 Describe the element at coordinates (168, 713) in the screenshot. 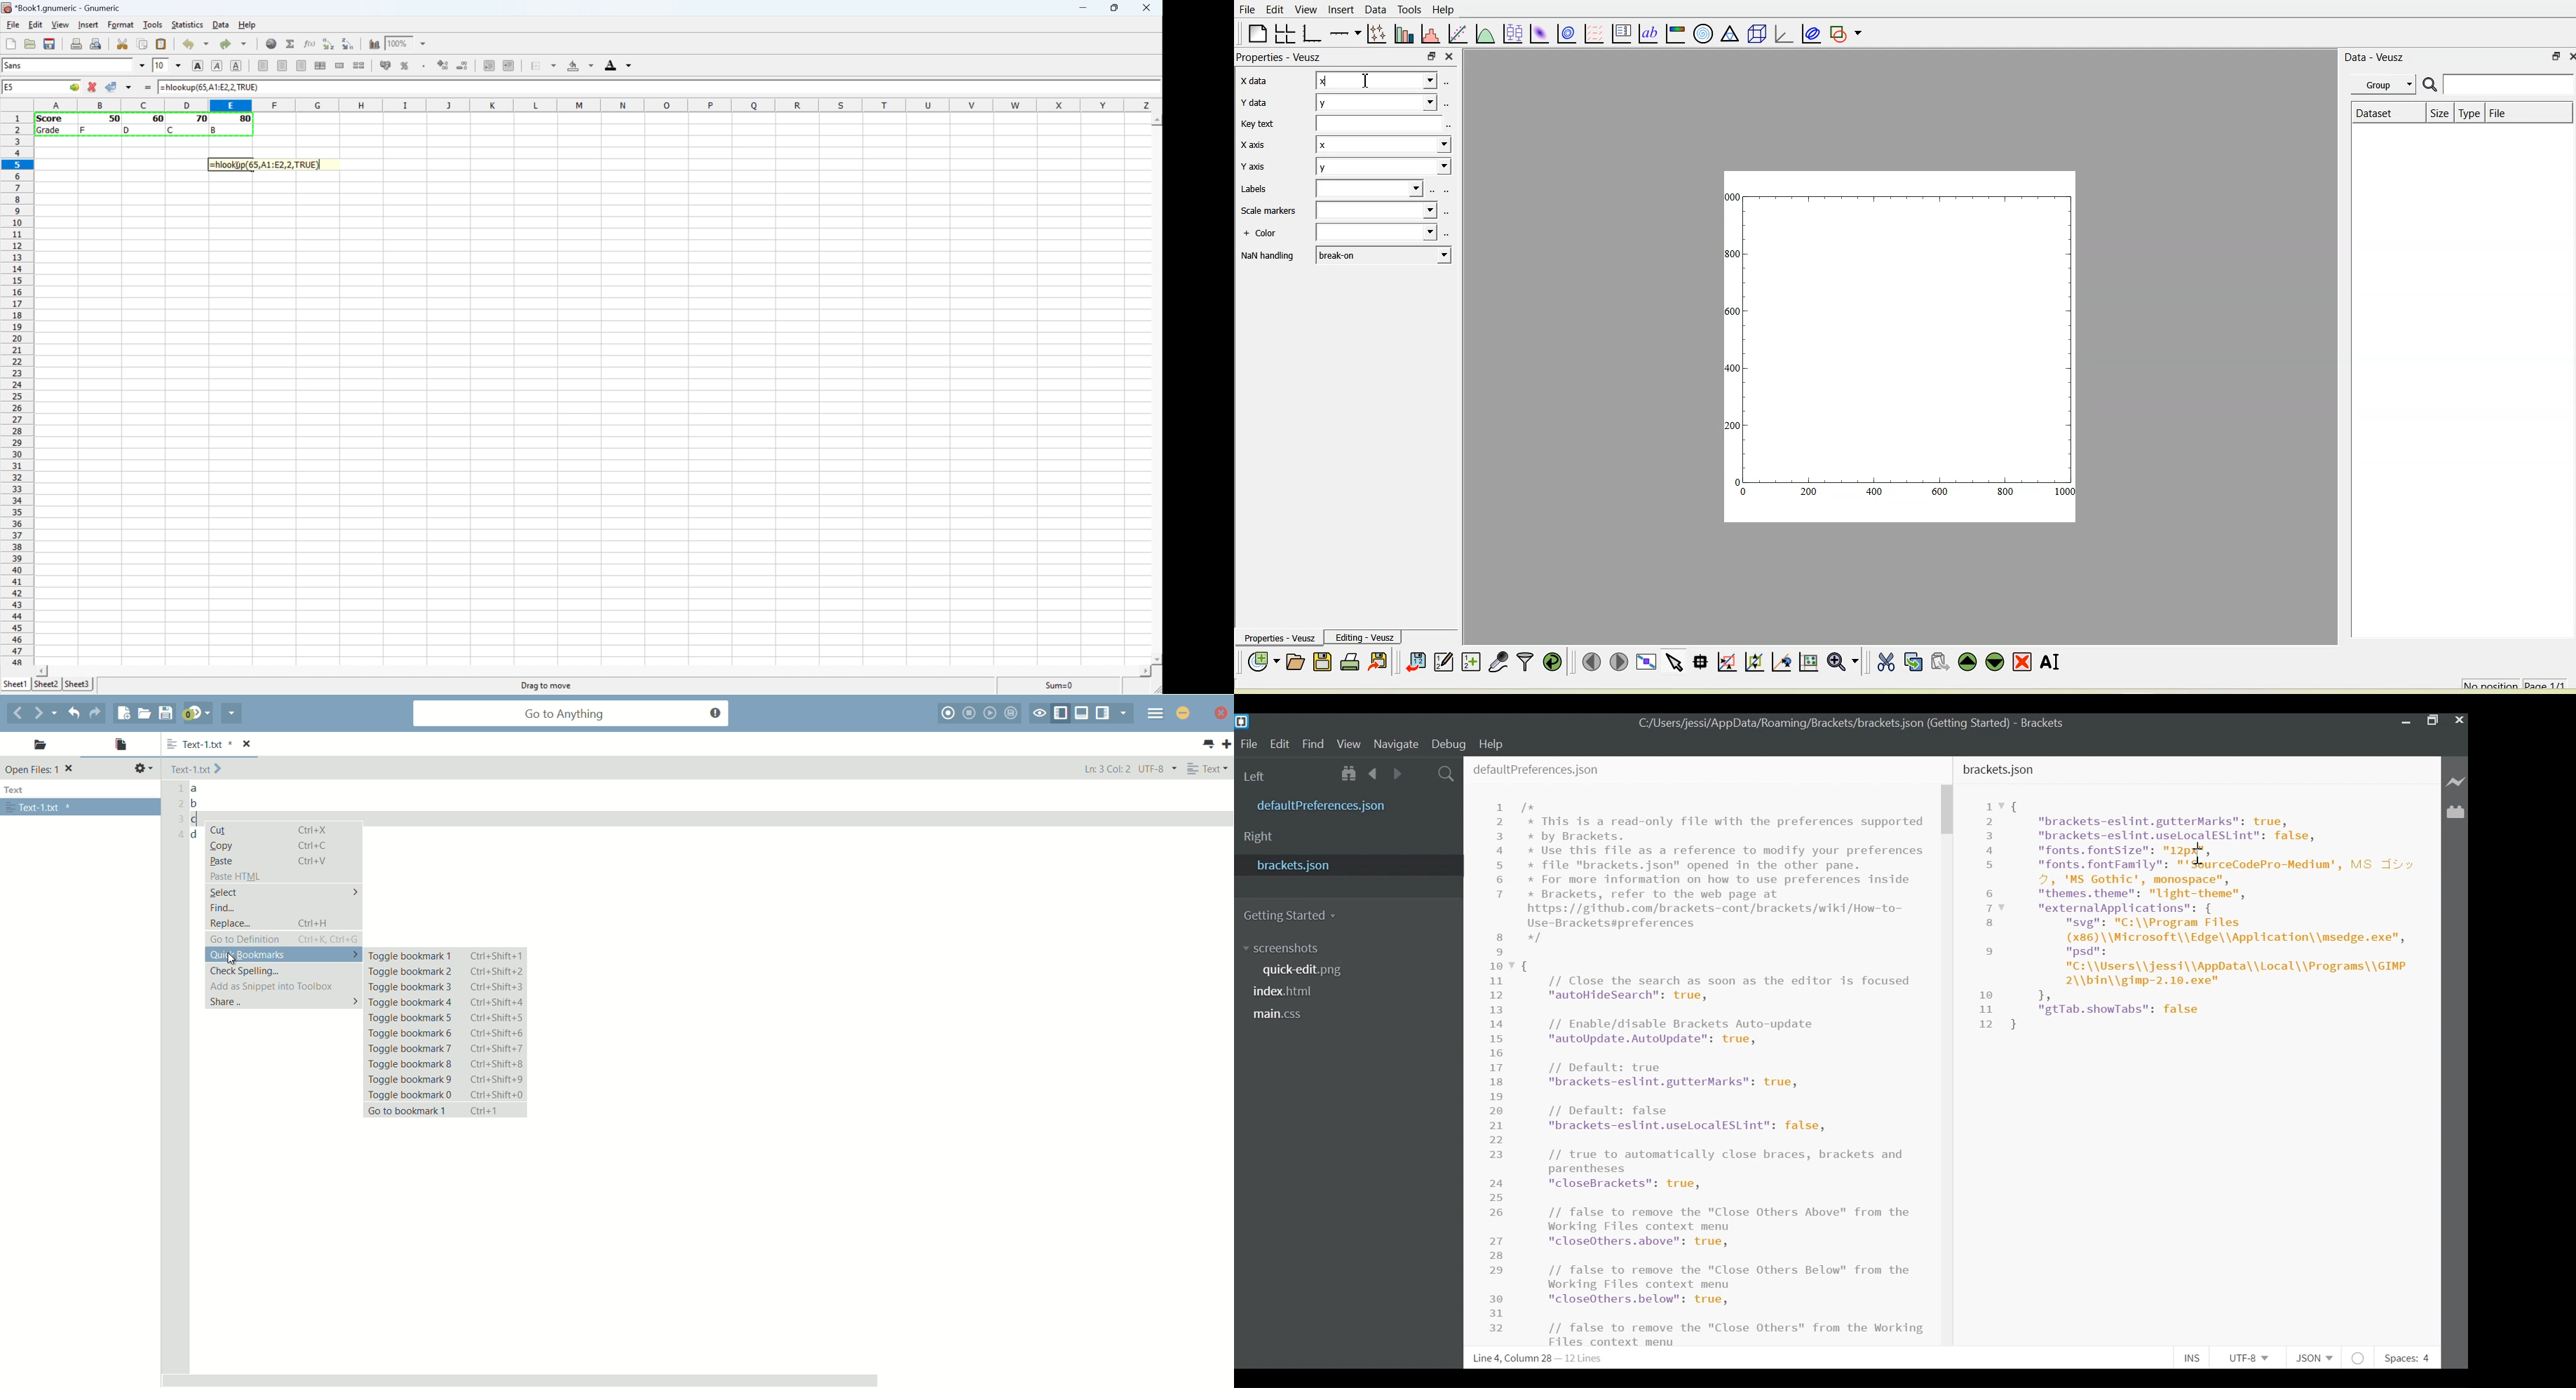

I see `save file` at that location.